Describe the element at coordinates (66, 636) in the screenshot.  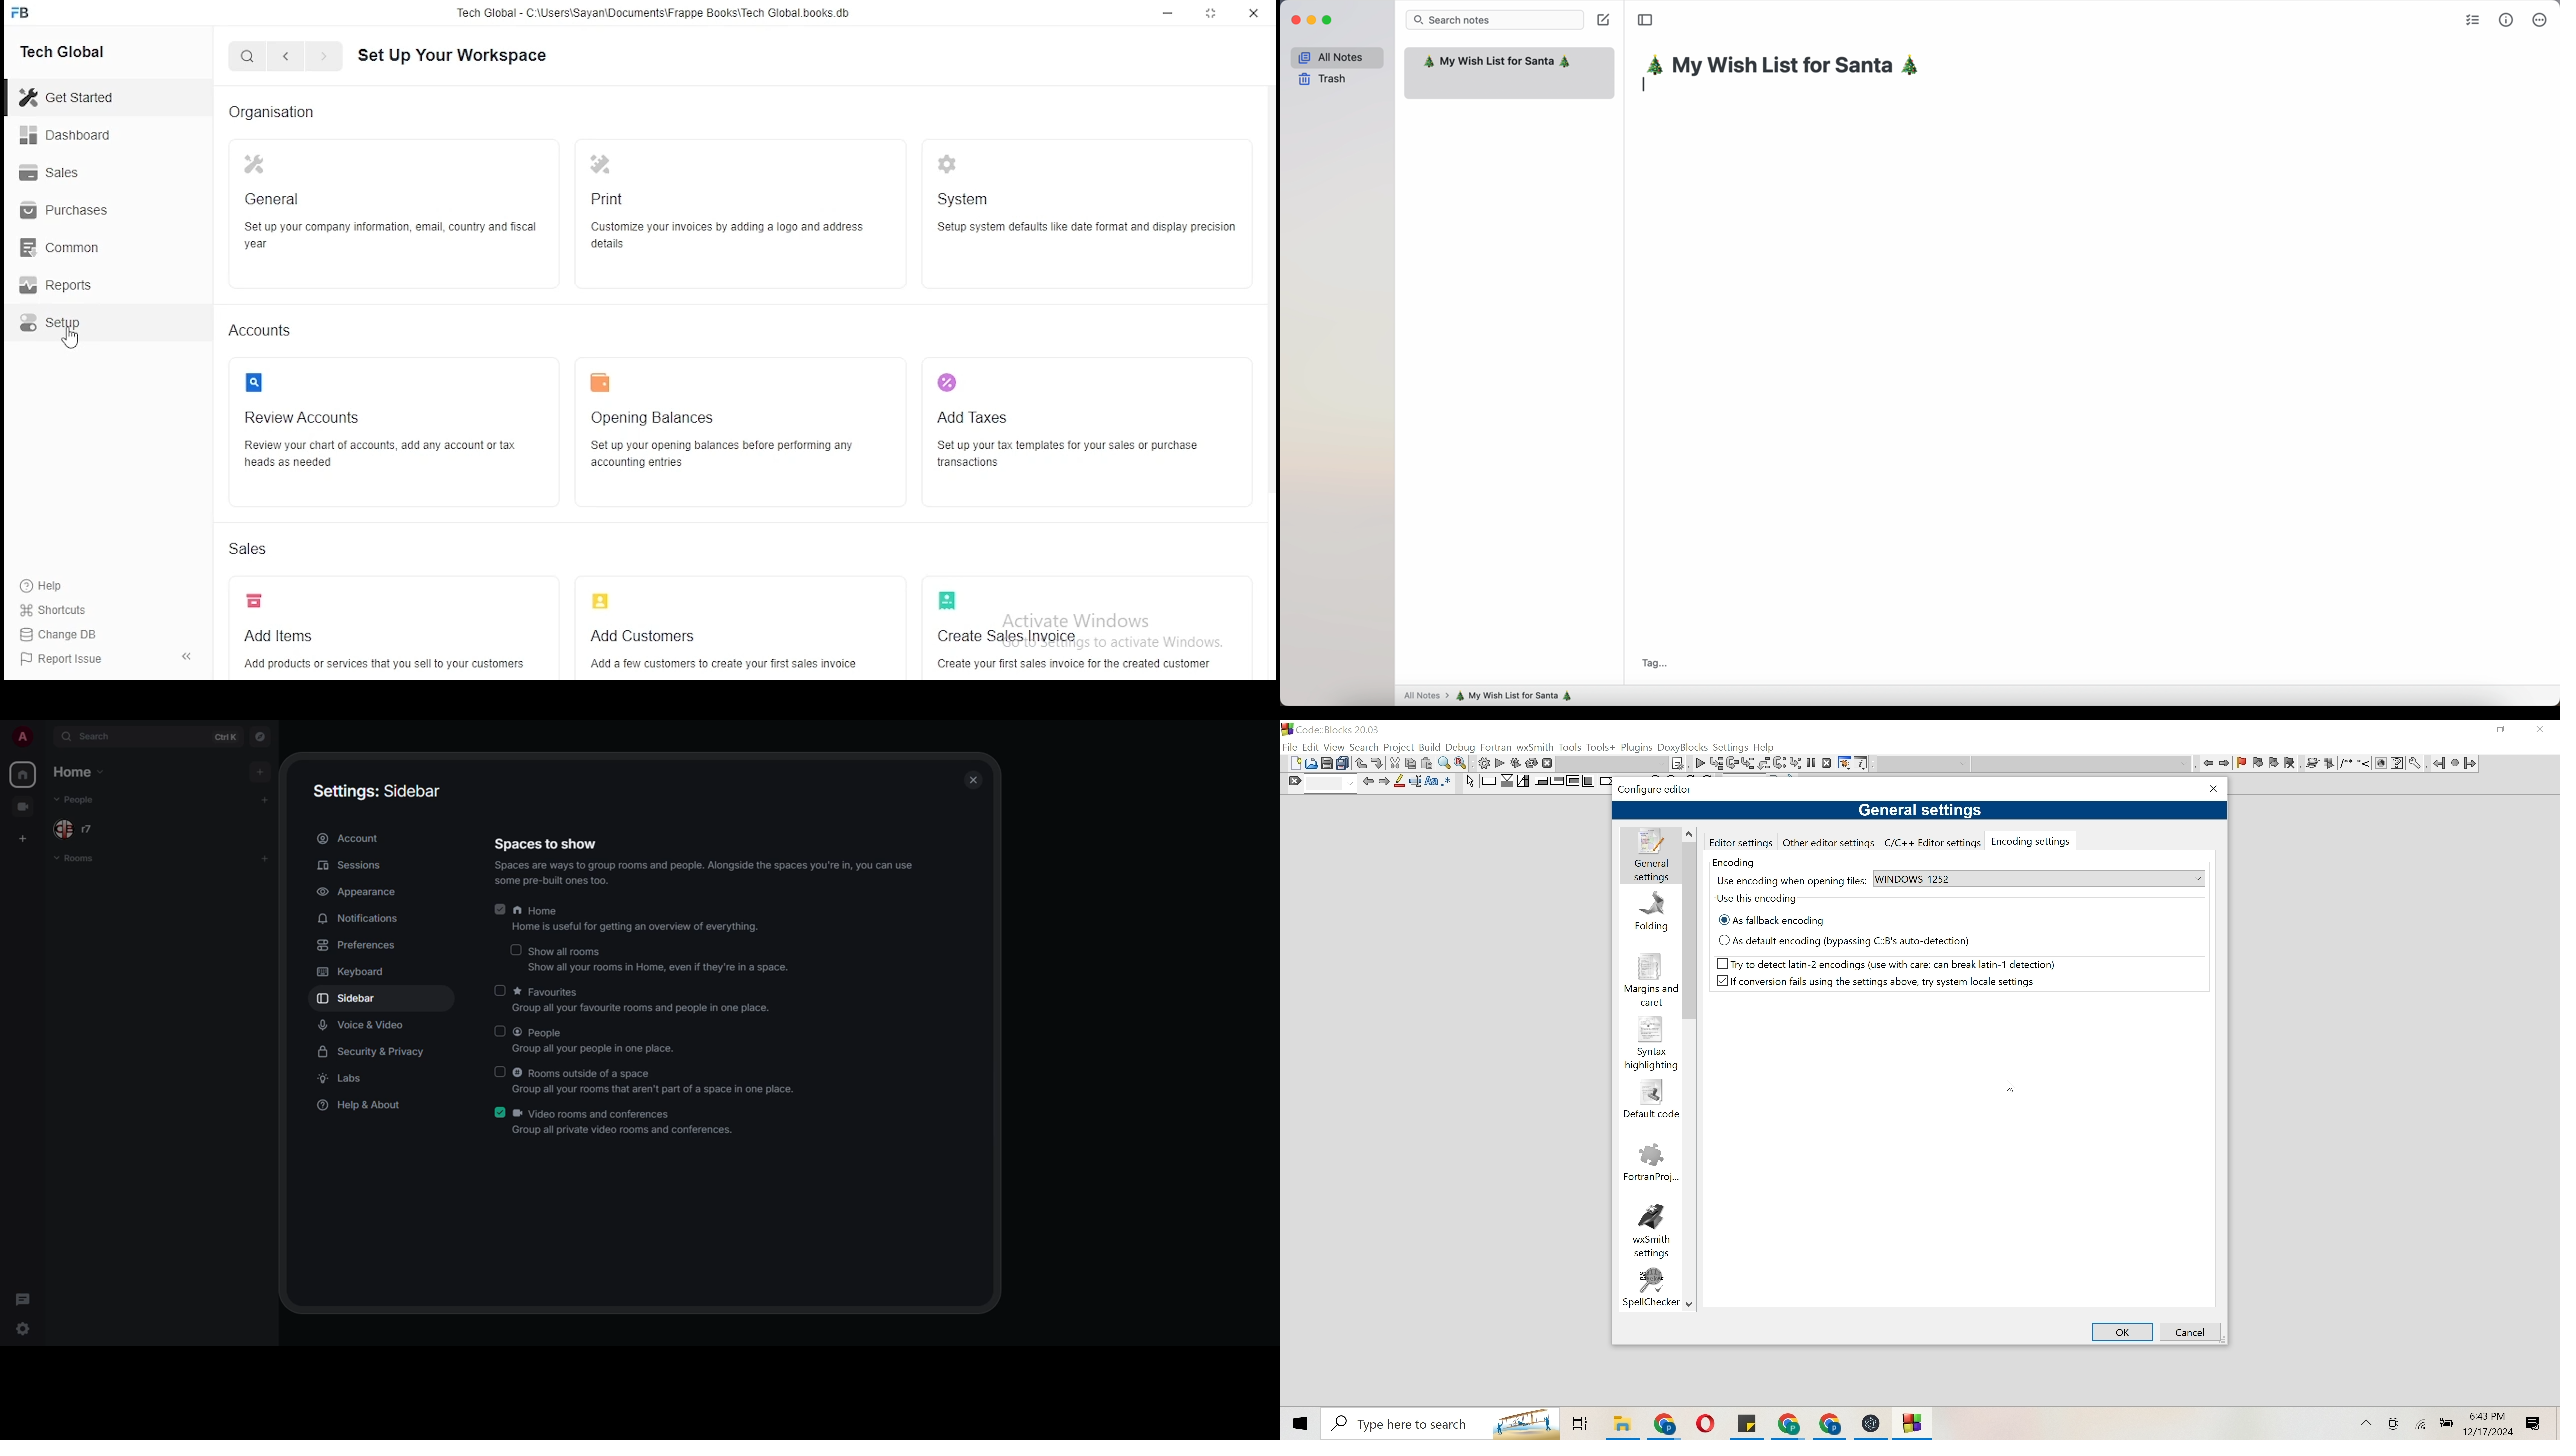
I see `change DB ` at that location.